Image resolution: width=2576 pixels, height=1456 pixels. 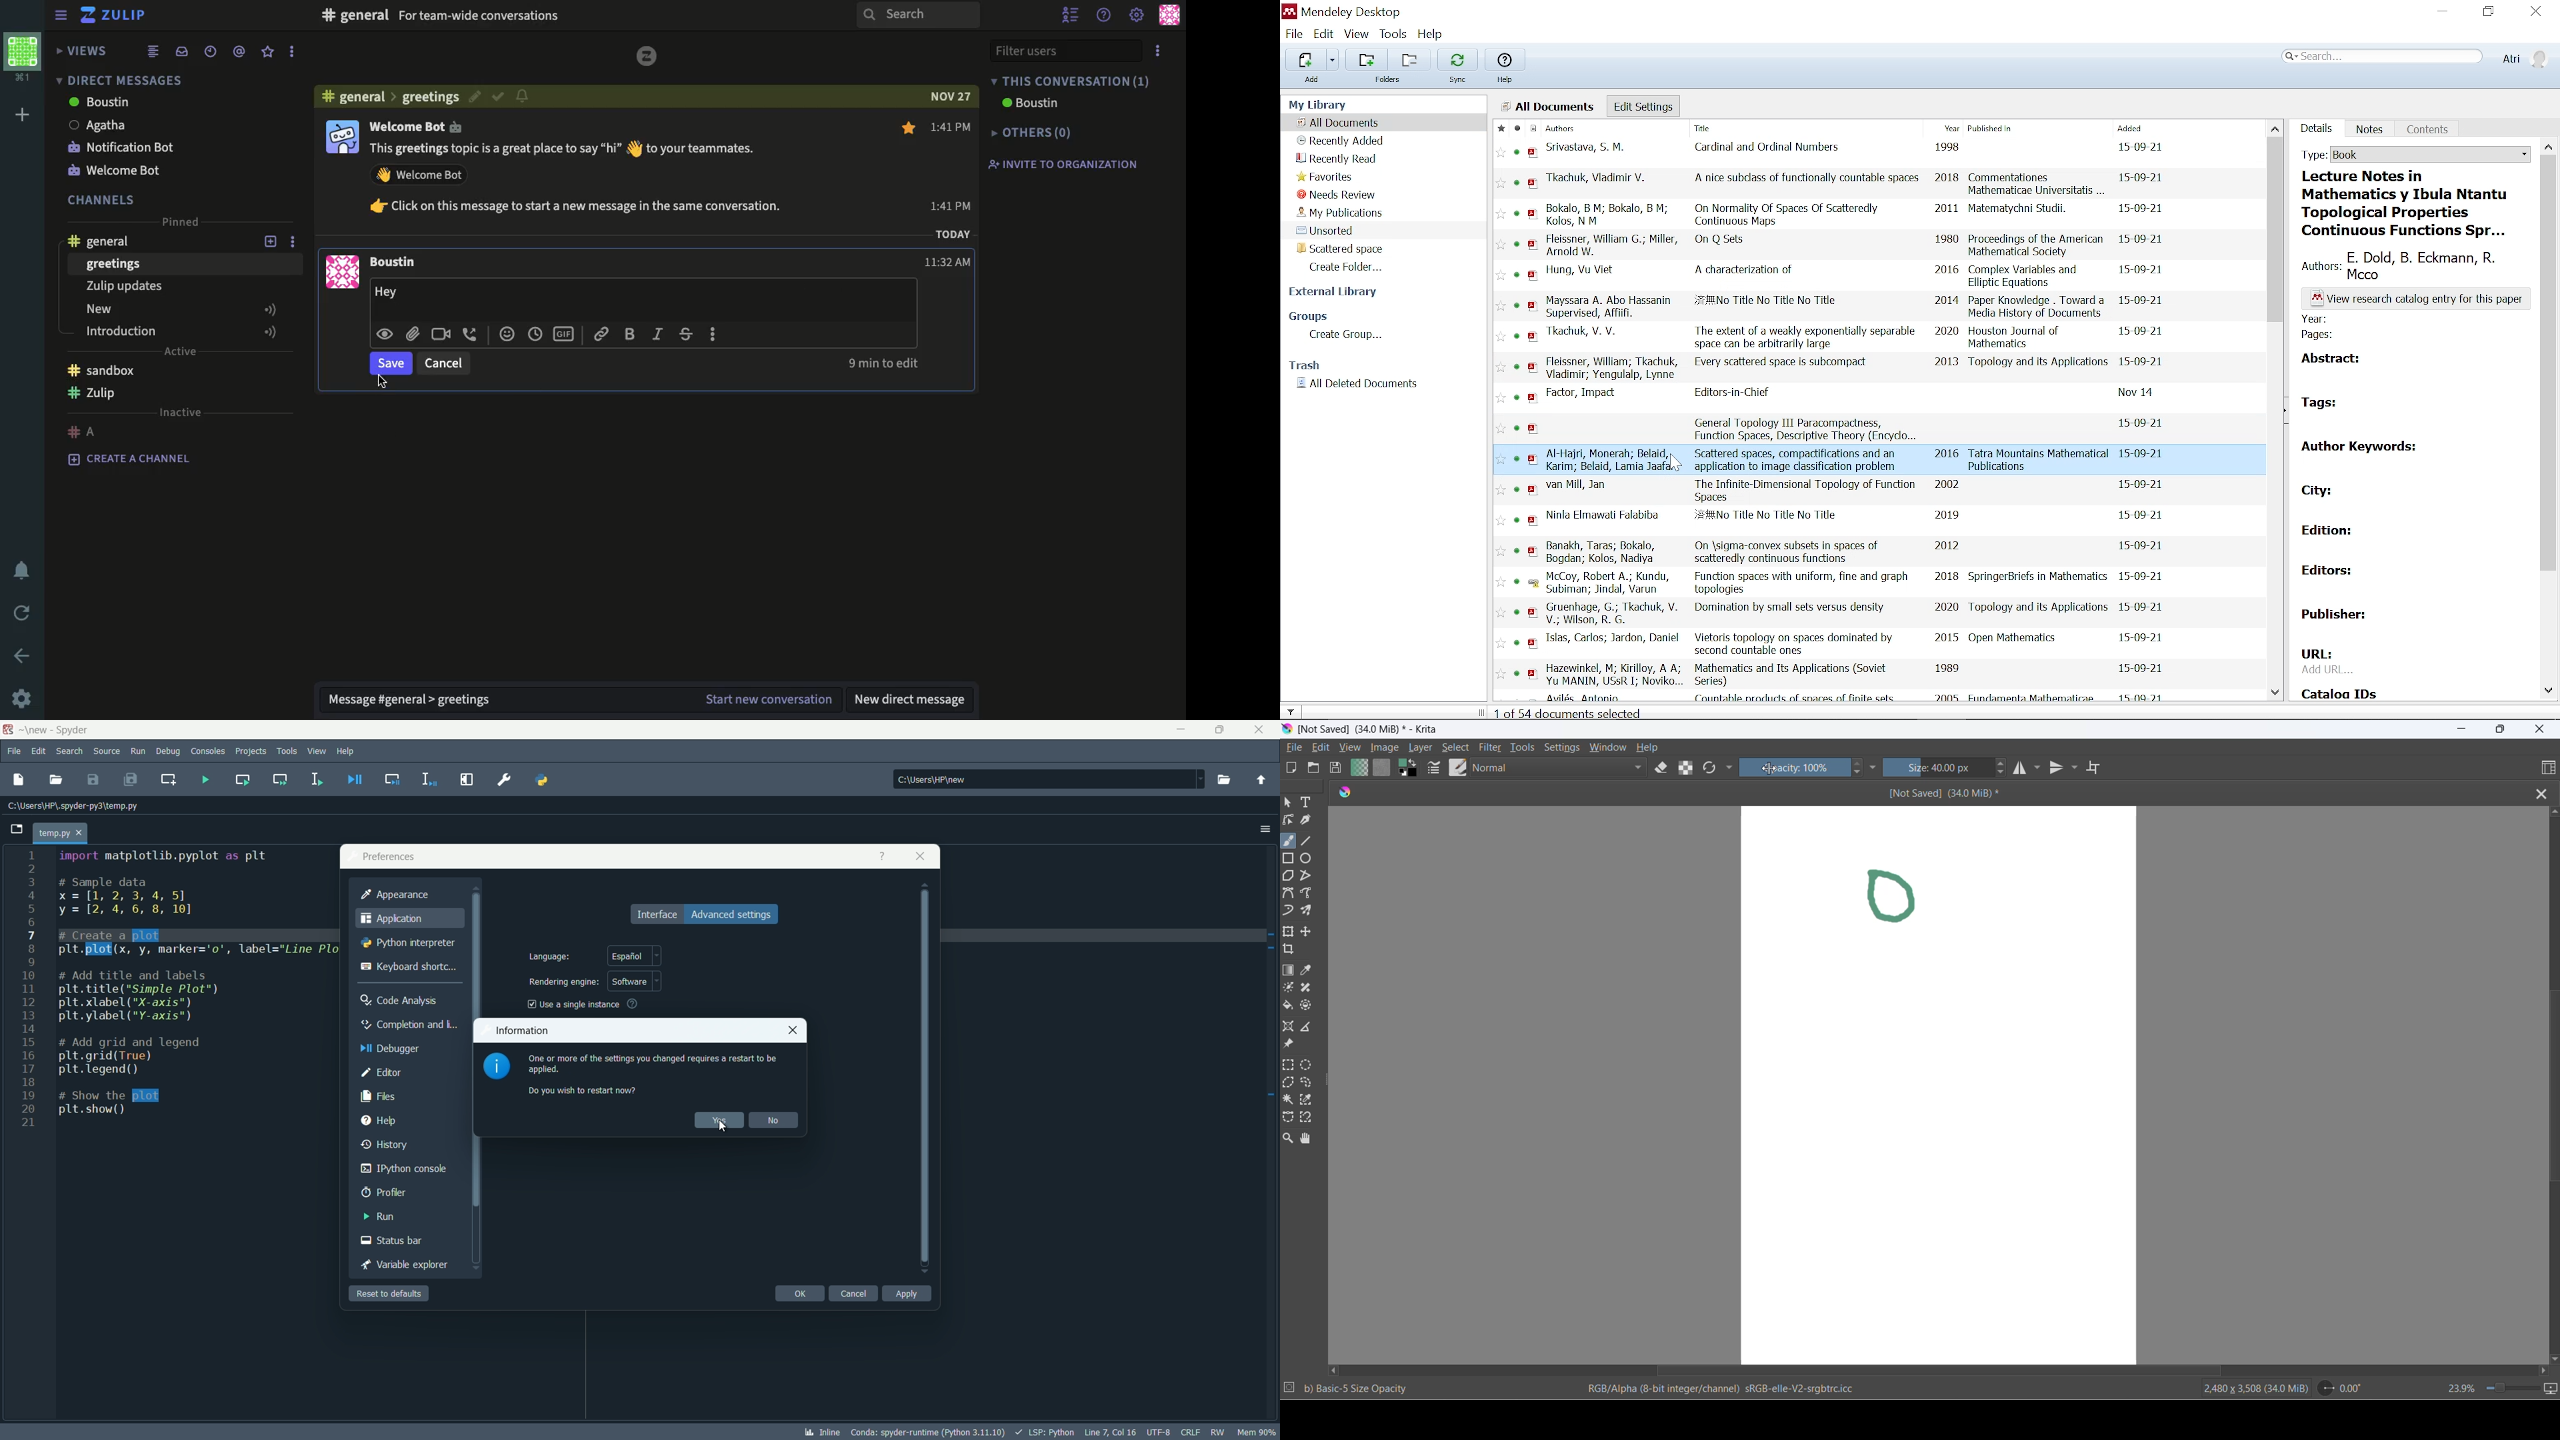 I want to click on 11:32 AM, so click(x=950, y=259).